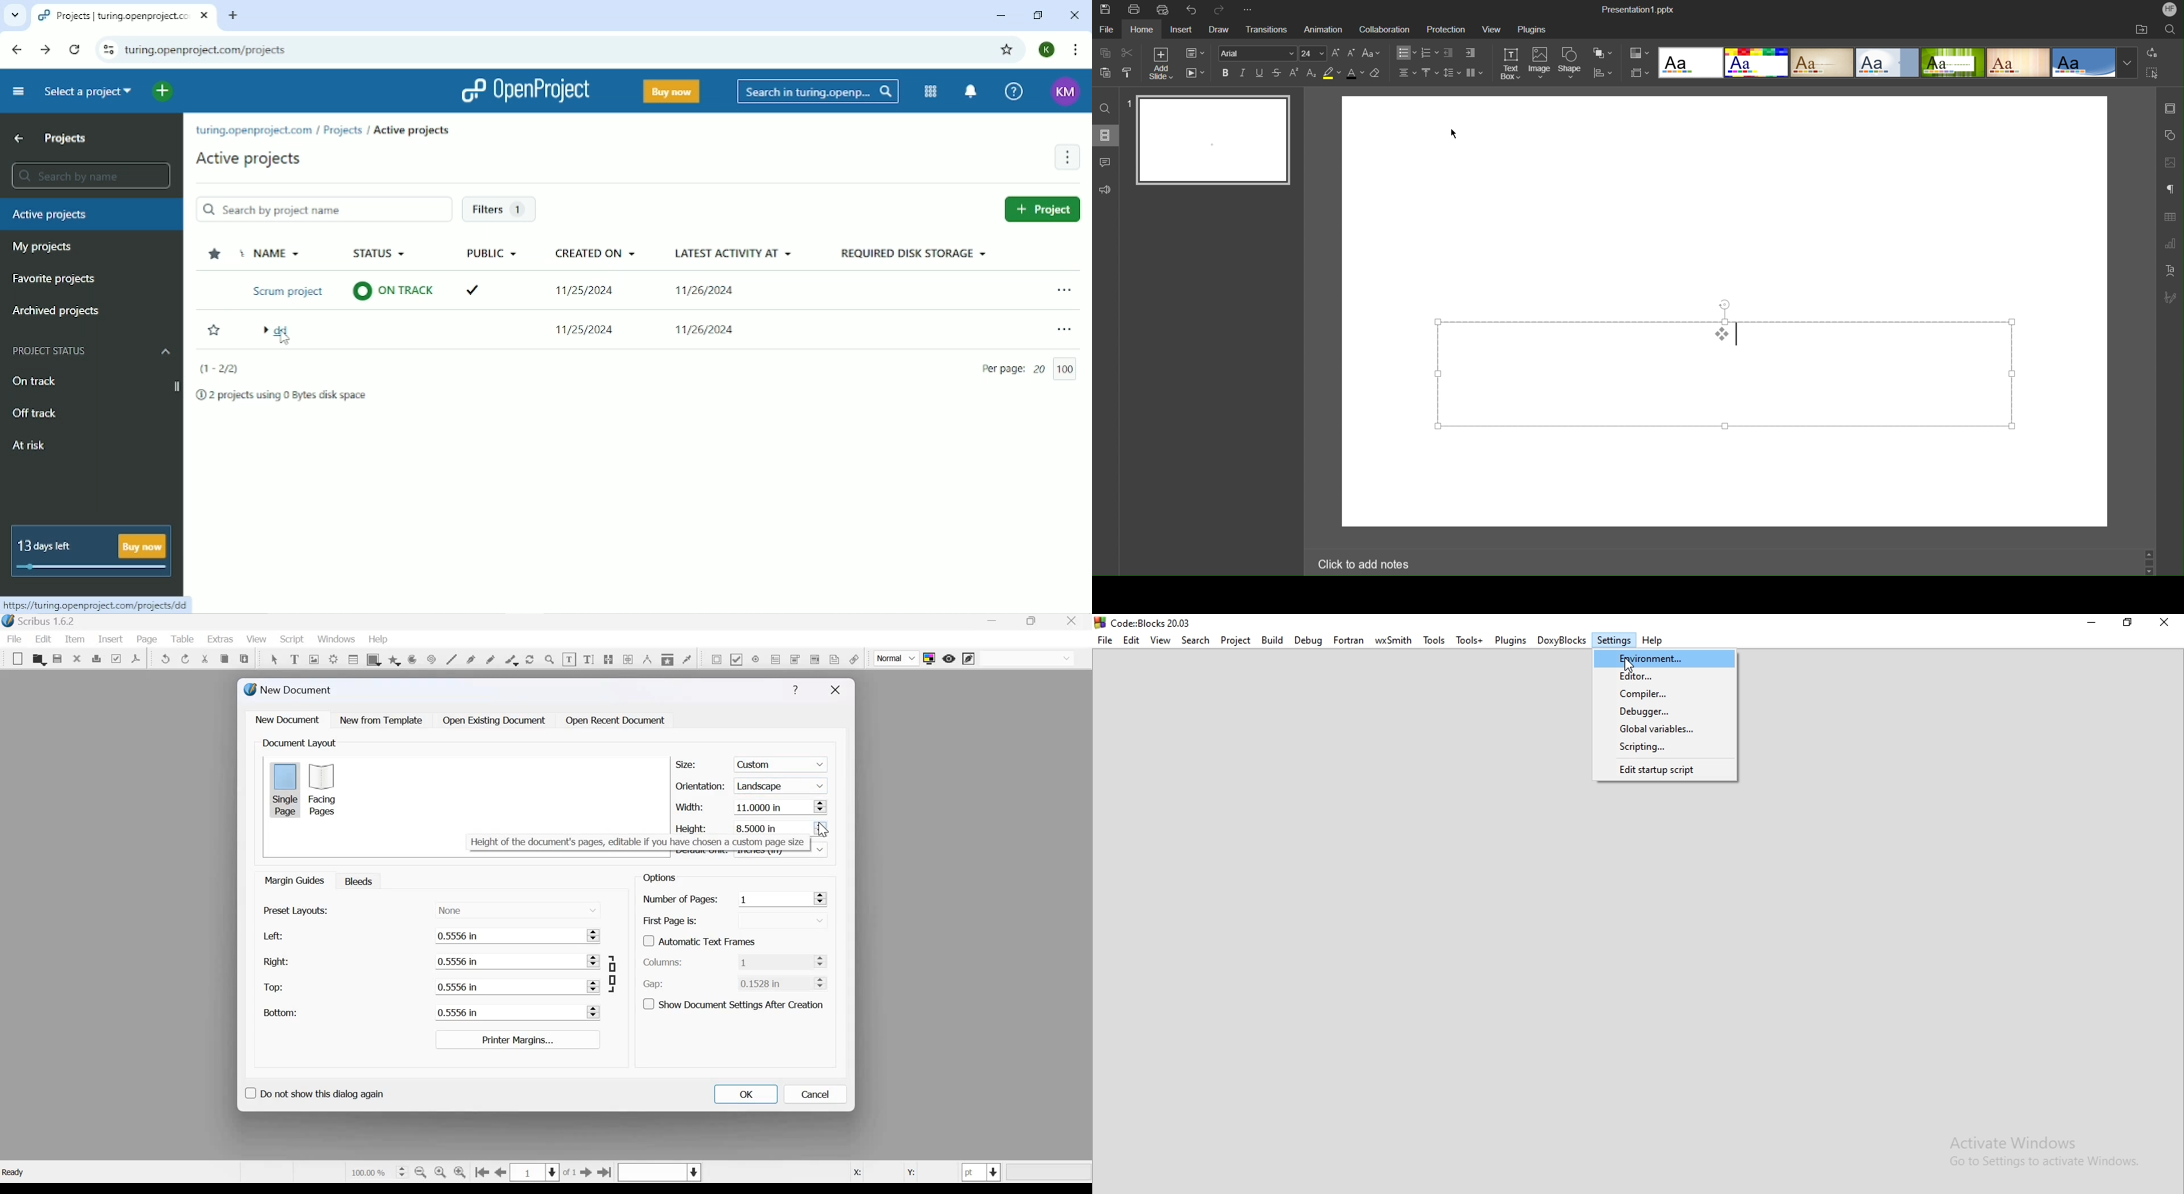 This screenshot has width=2184, height=1204. I want to click on Redo, so click(1221, 9).